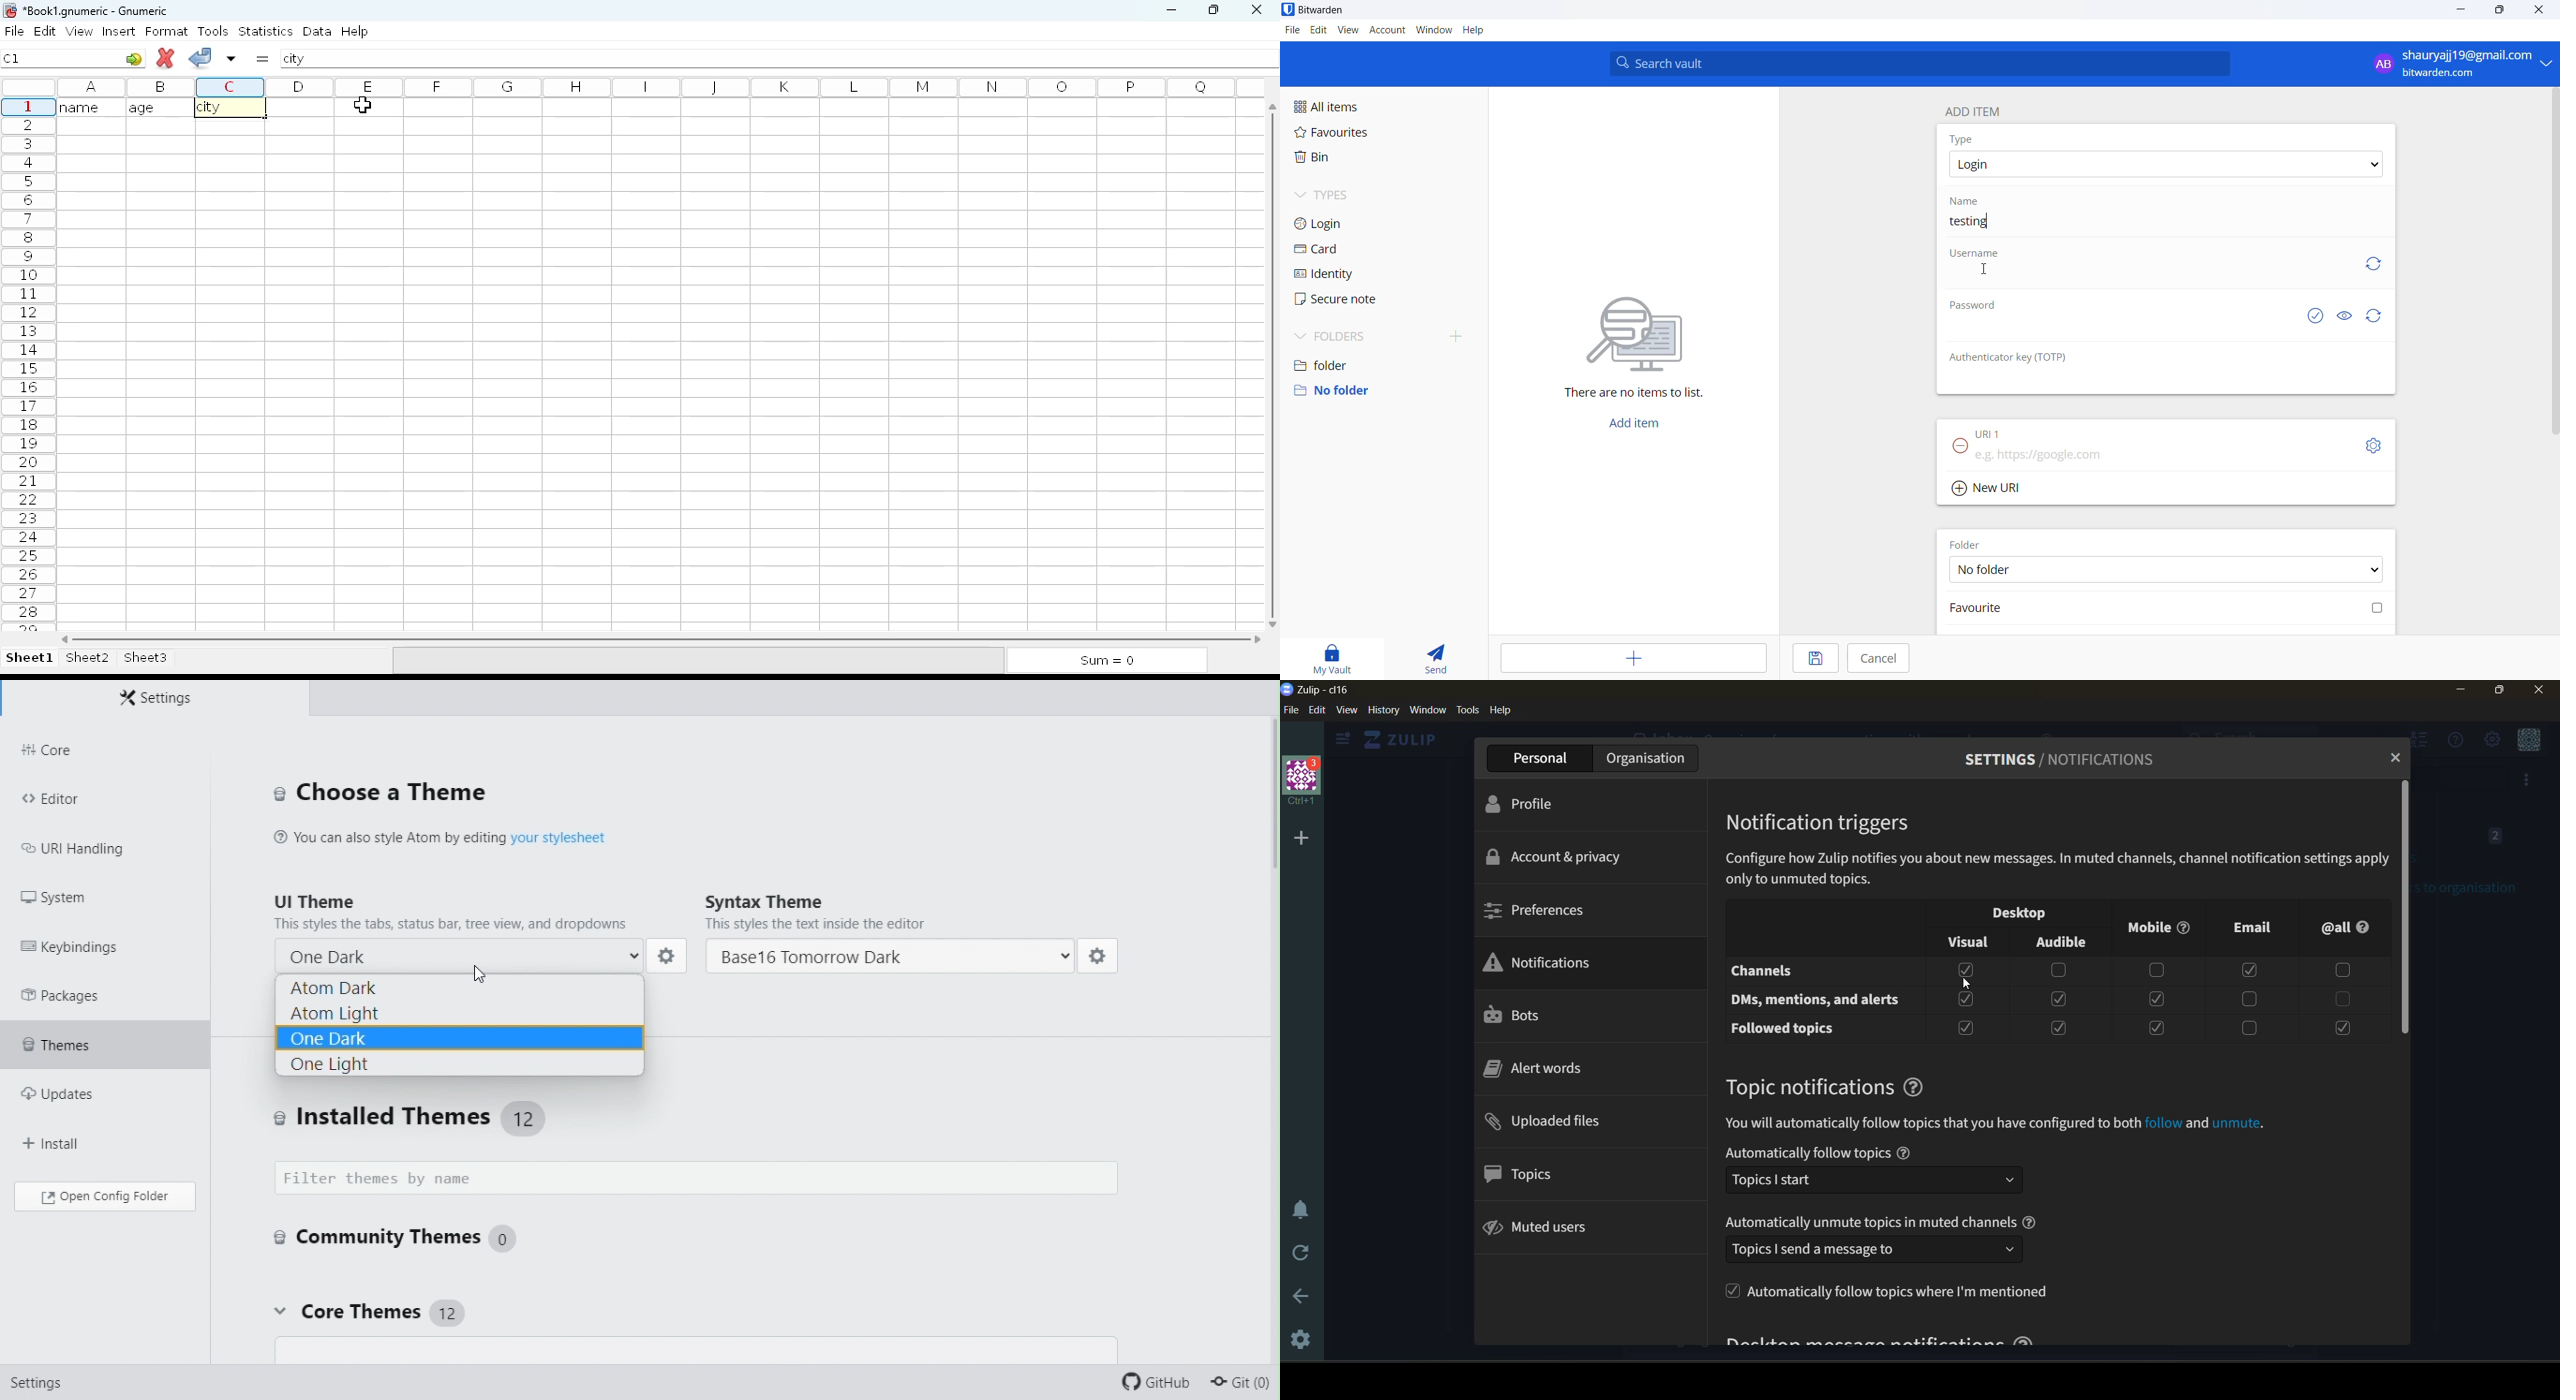  I want to click on updates, so click(92, 1087).